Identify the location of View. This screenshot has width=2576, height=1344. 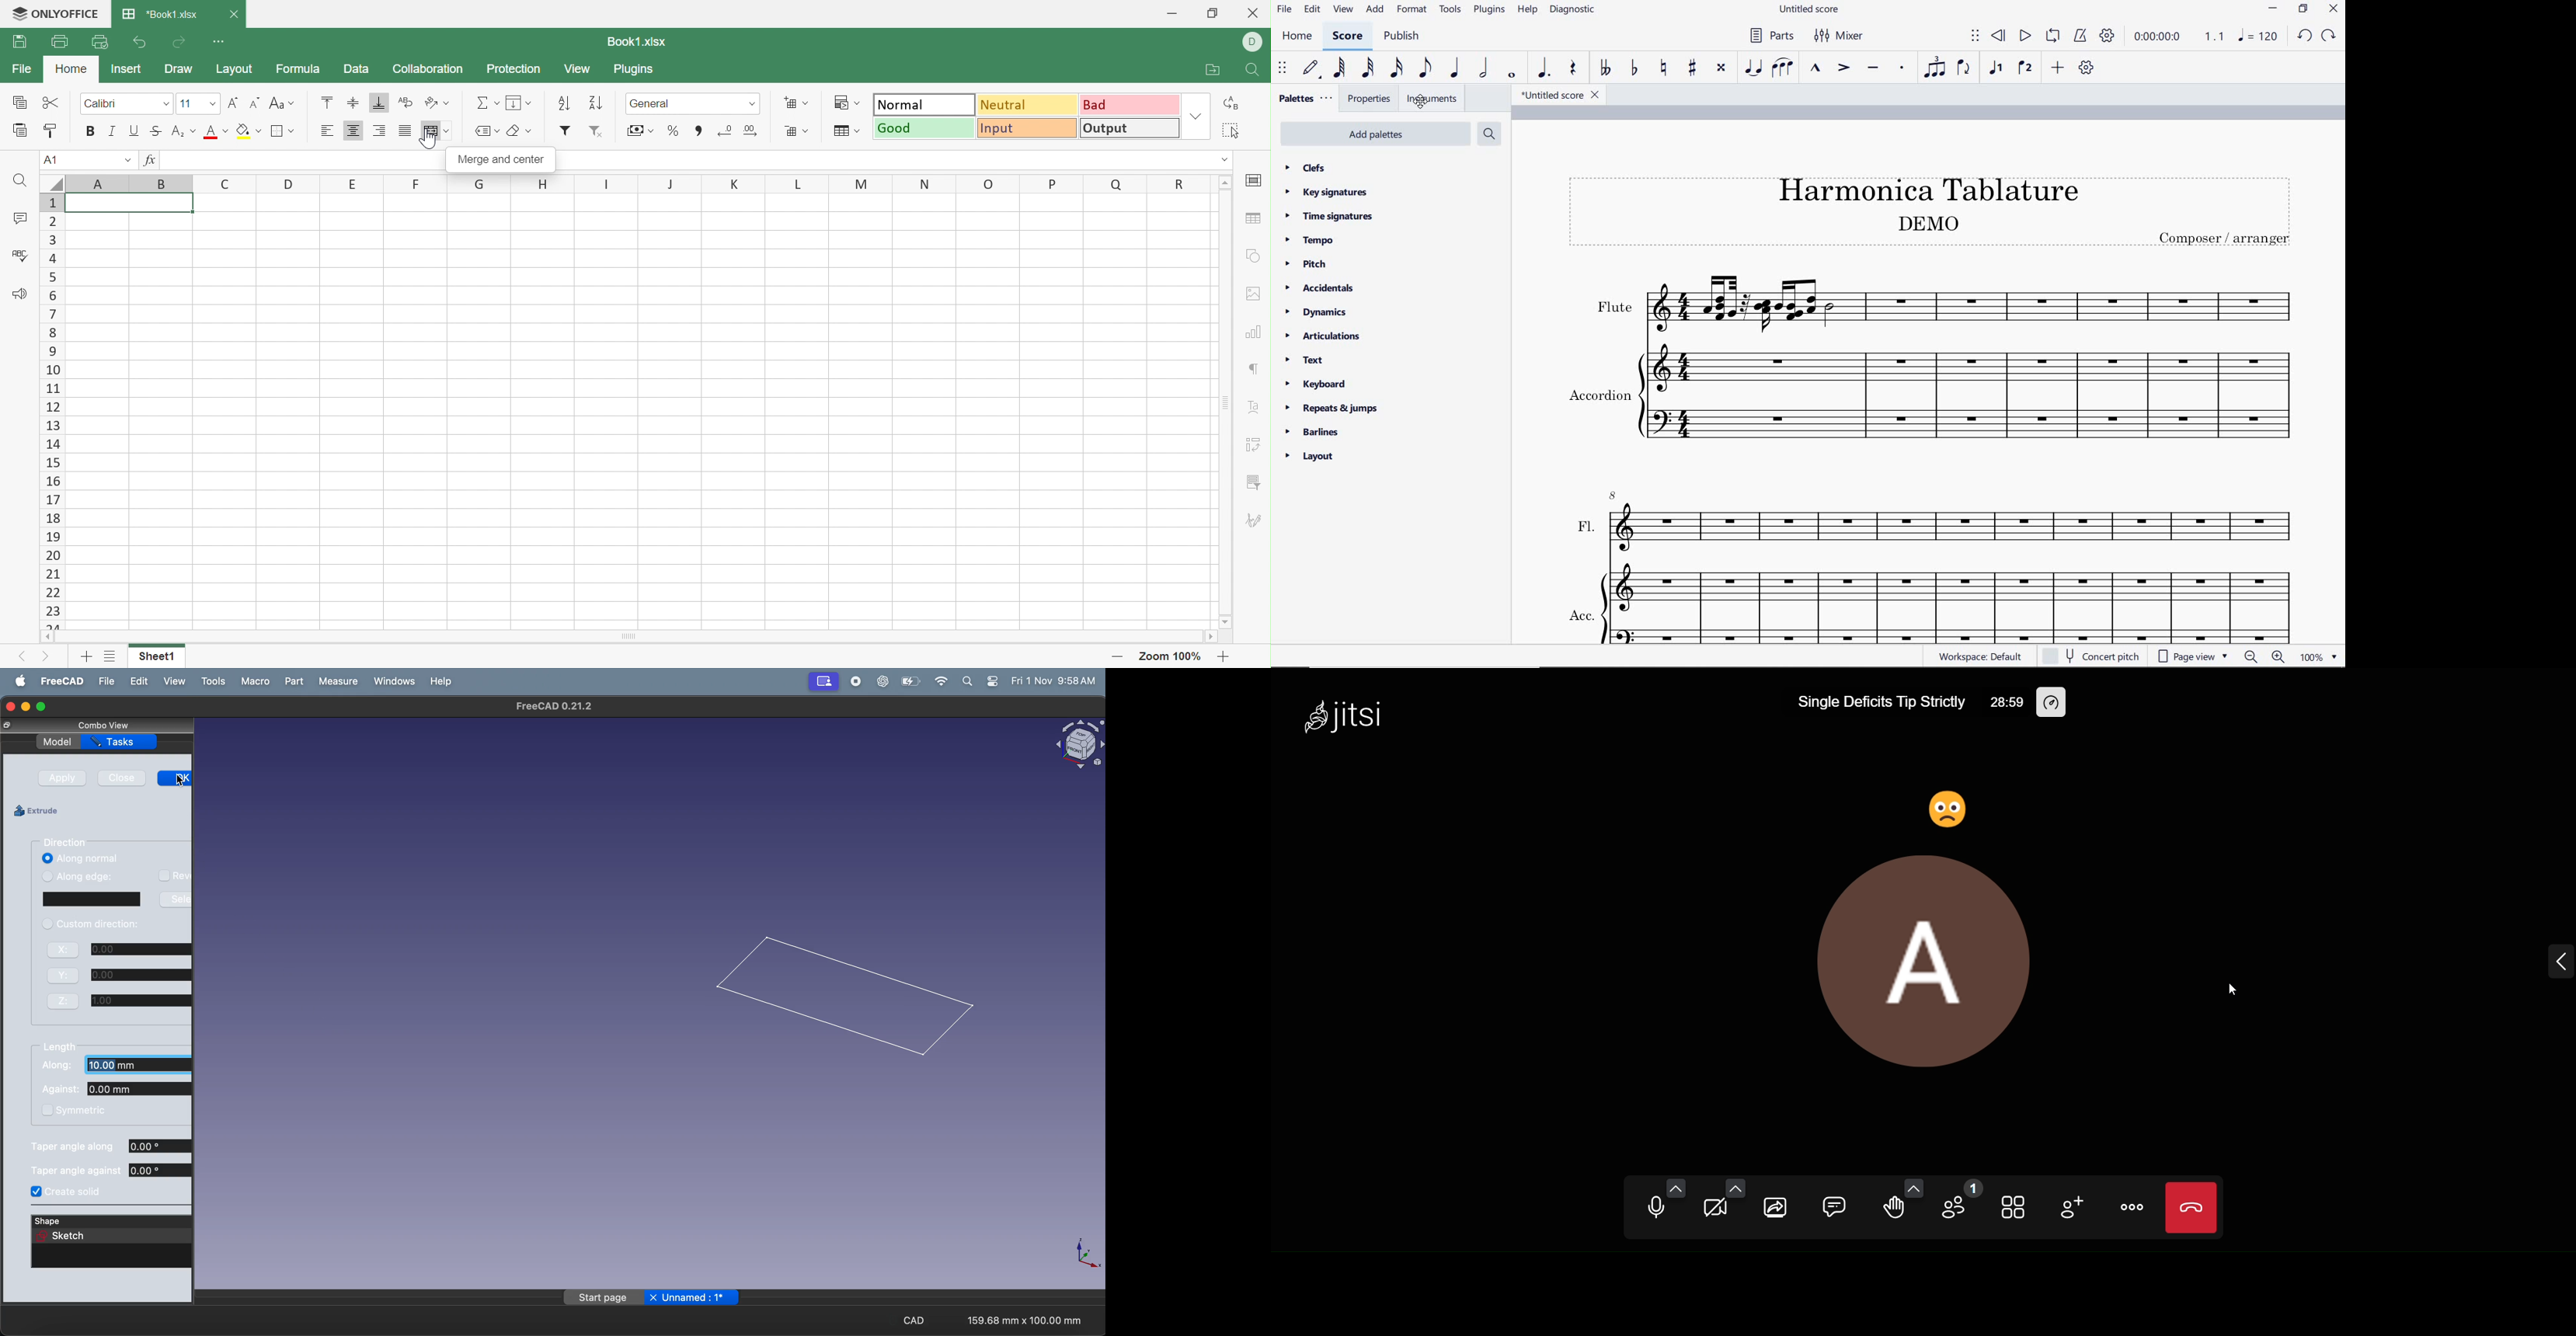
(578, 69).